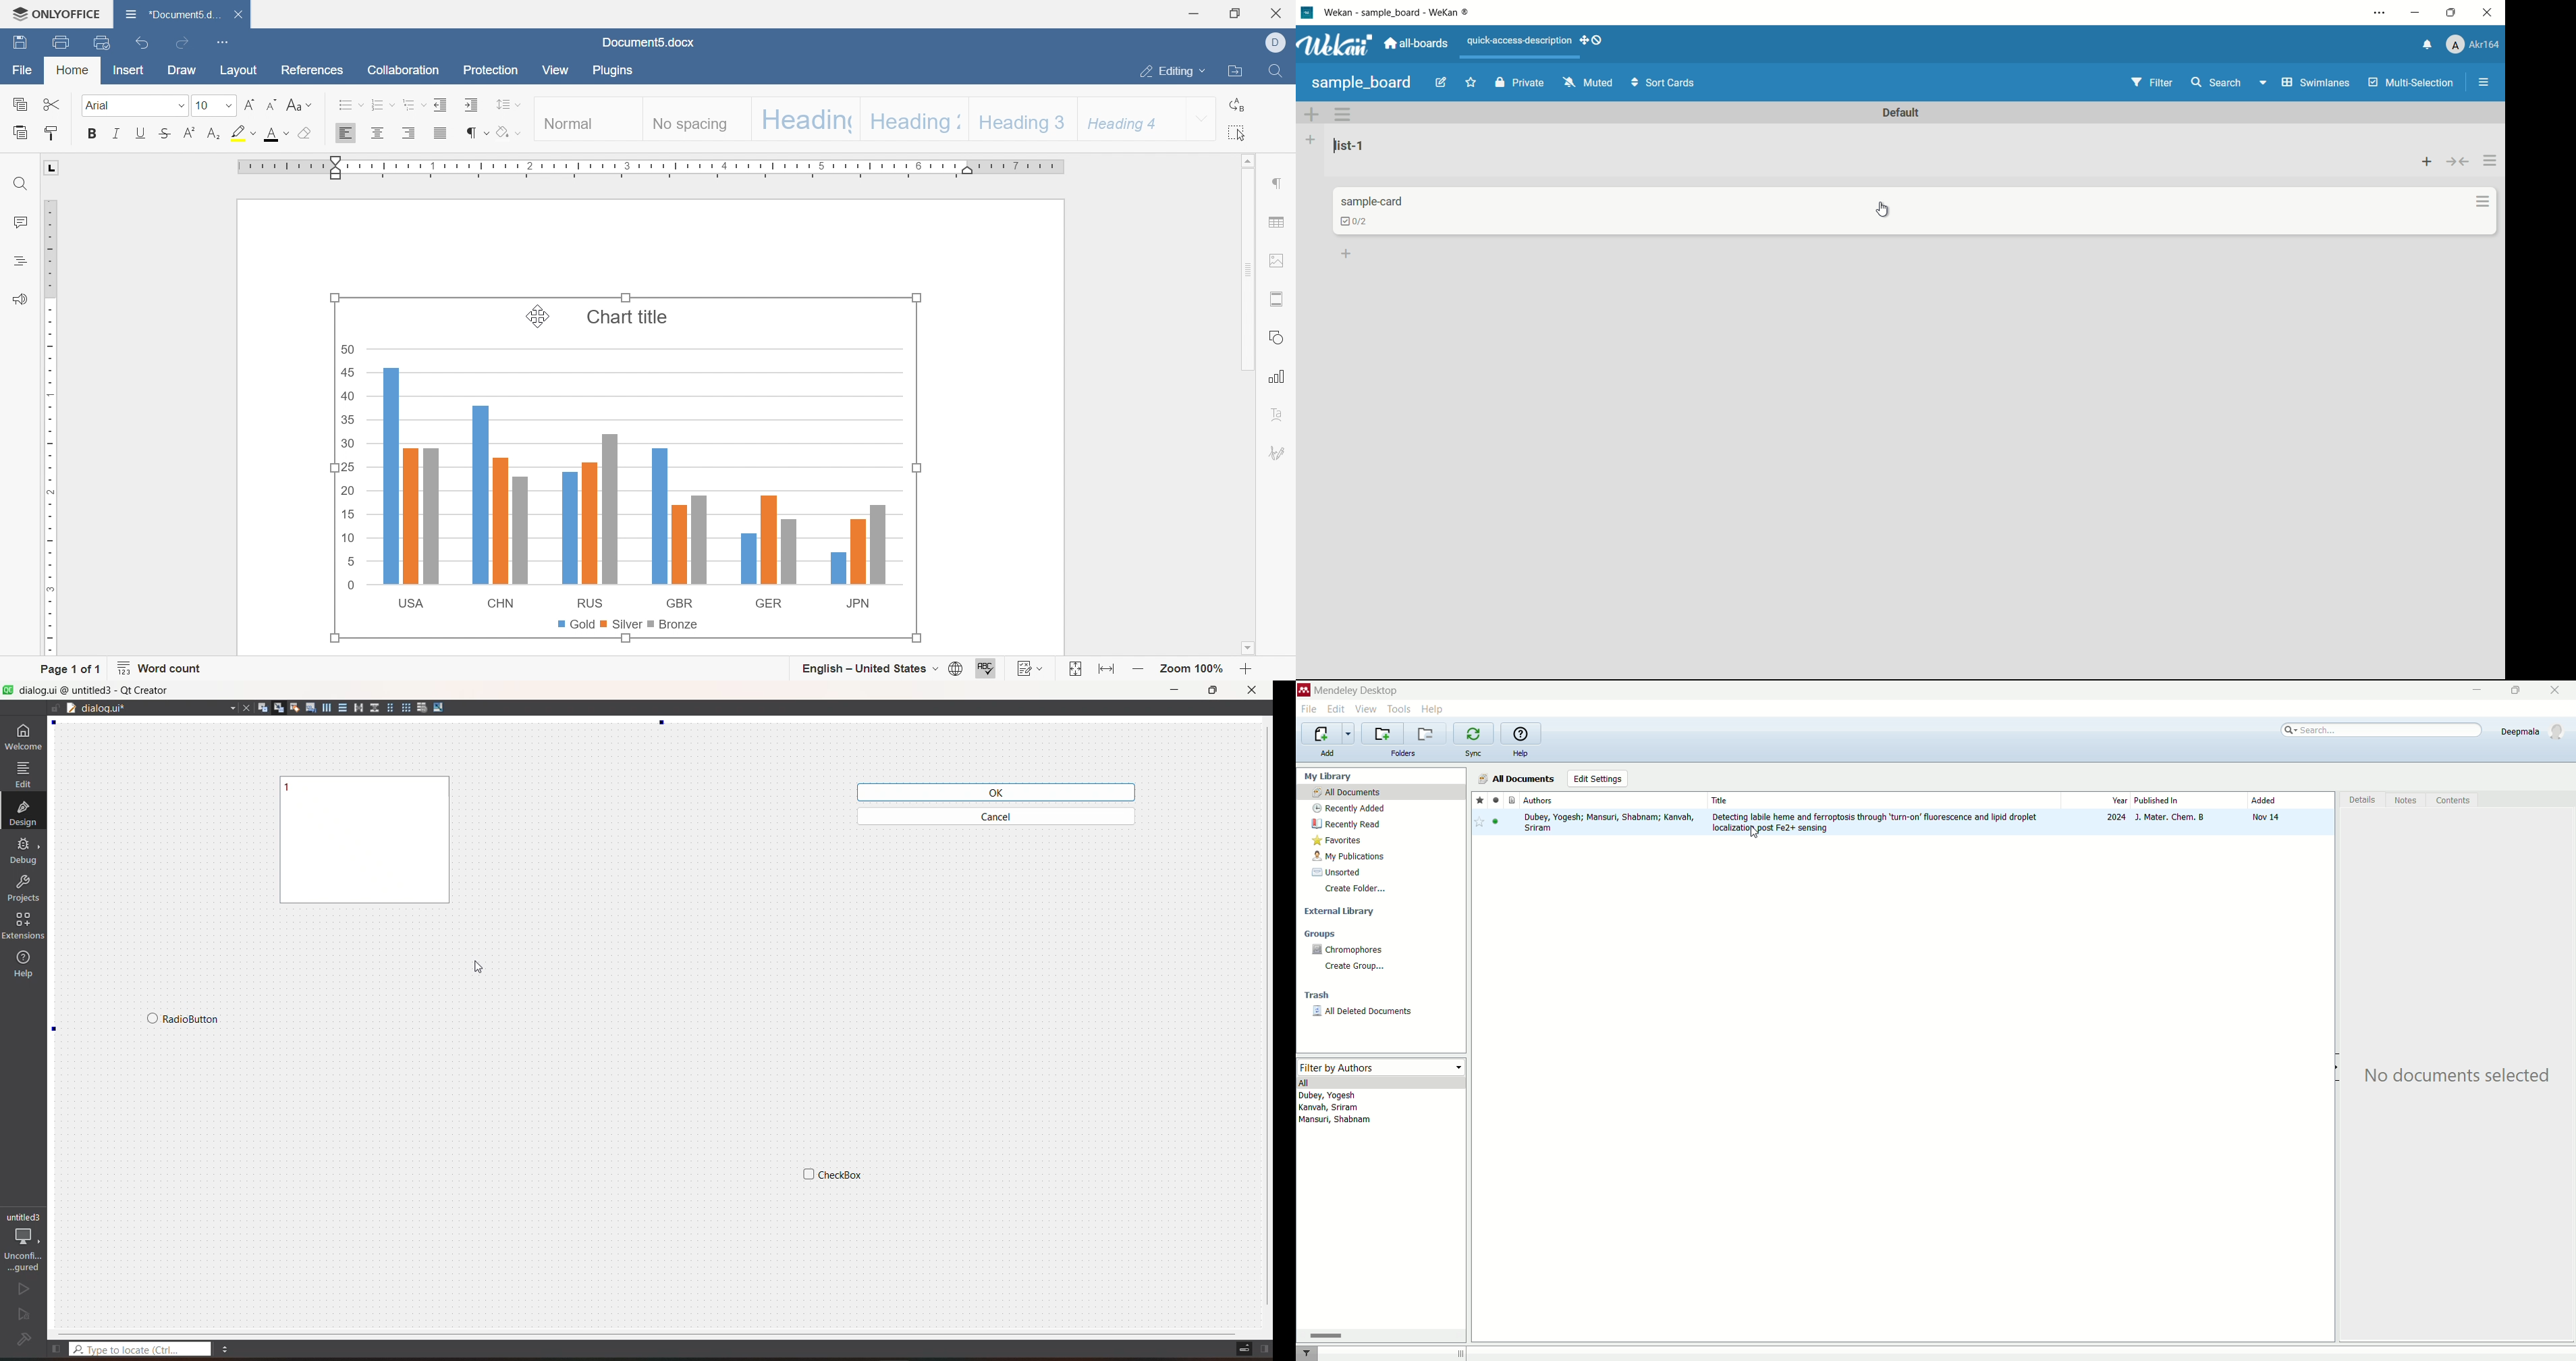 The width and height of the screenshot is (2576, 1372). Describe the element at coordinates (1351, 857) in the screenshot. I see `my publications` at that location.